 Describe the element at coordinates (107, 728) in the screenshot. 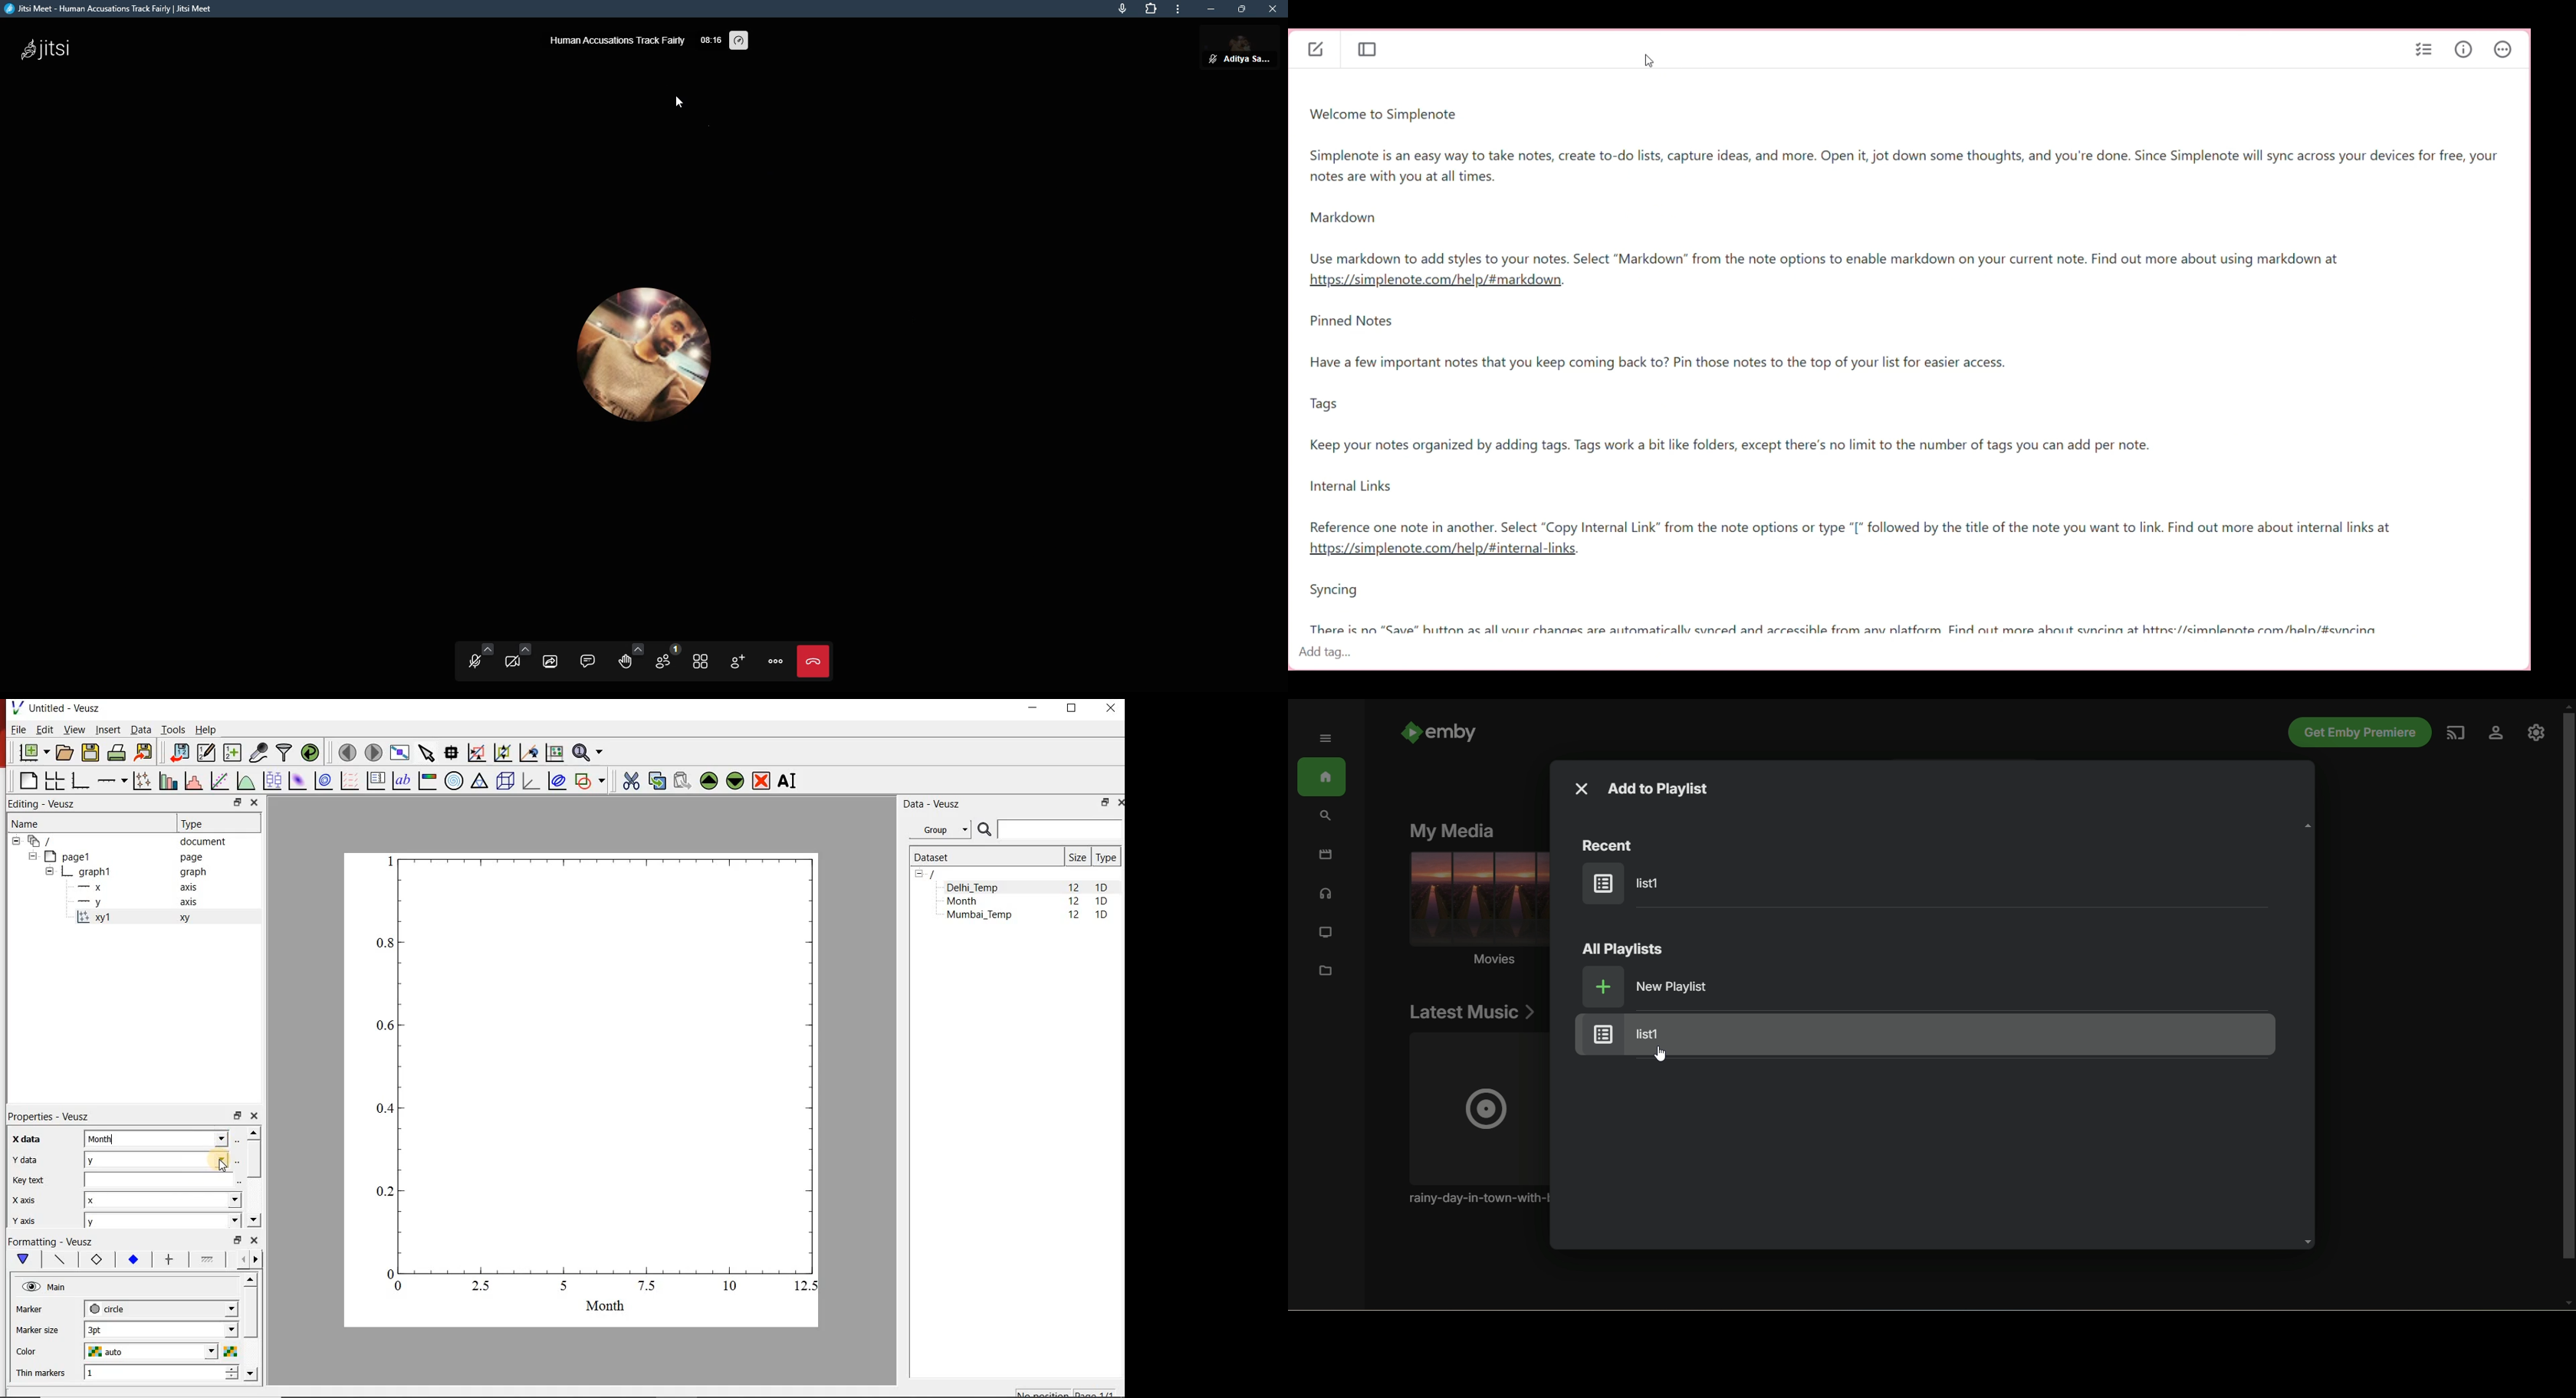

I see `Insert` at that location.